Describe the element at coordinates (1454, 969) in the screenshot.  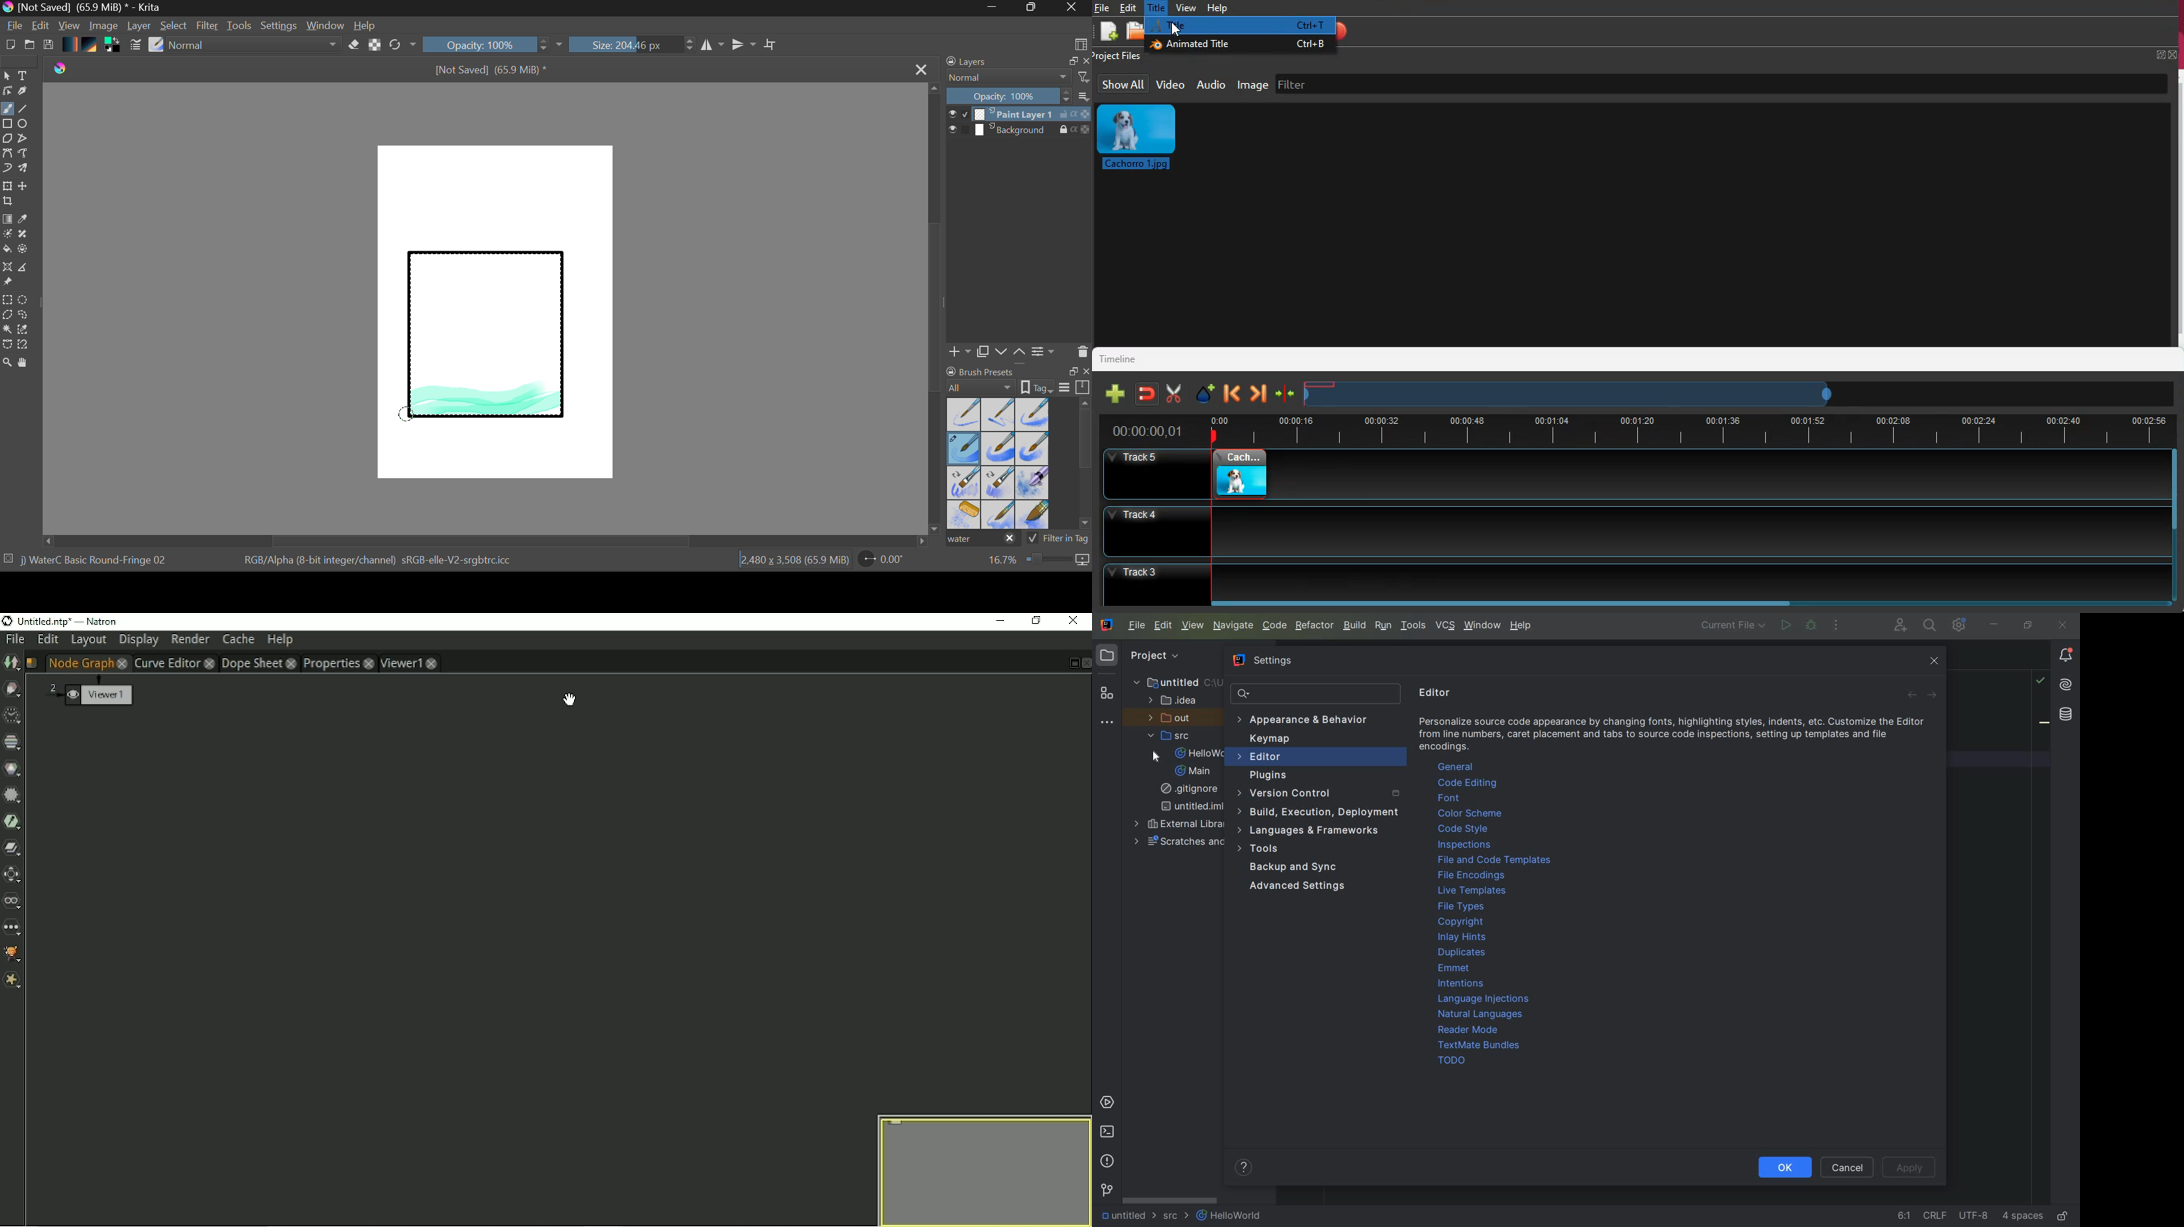
I see `emmet` at that location.